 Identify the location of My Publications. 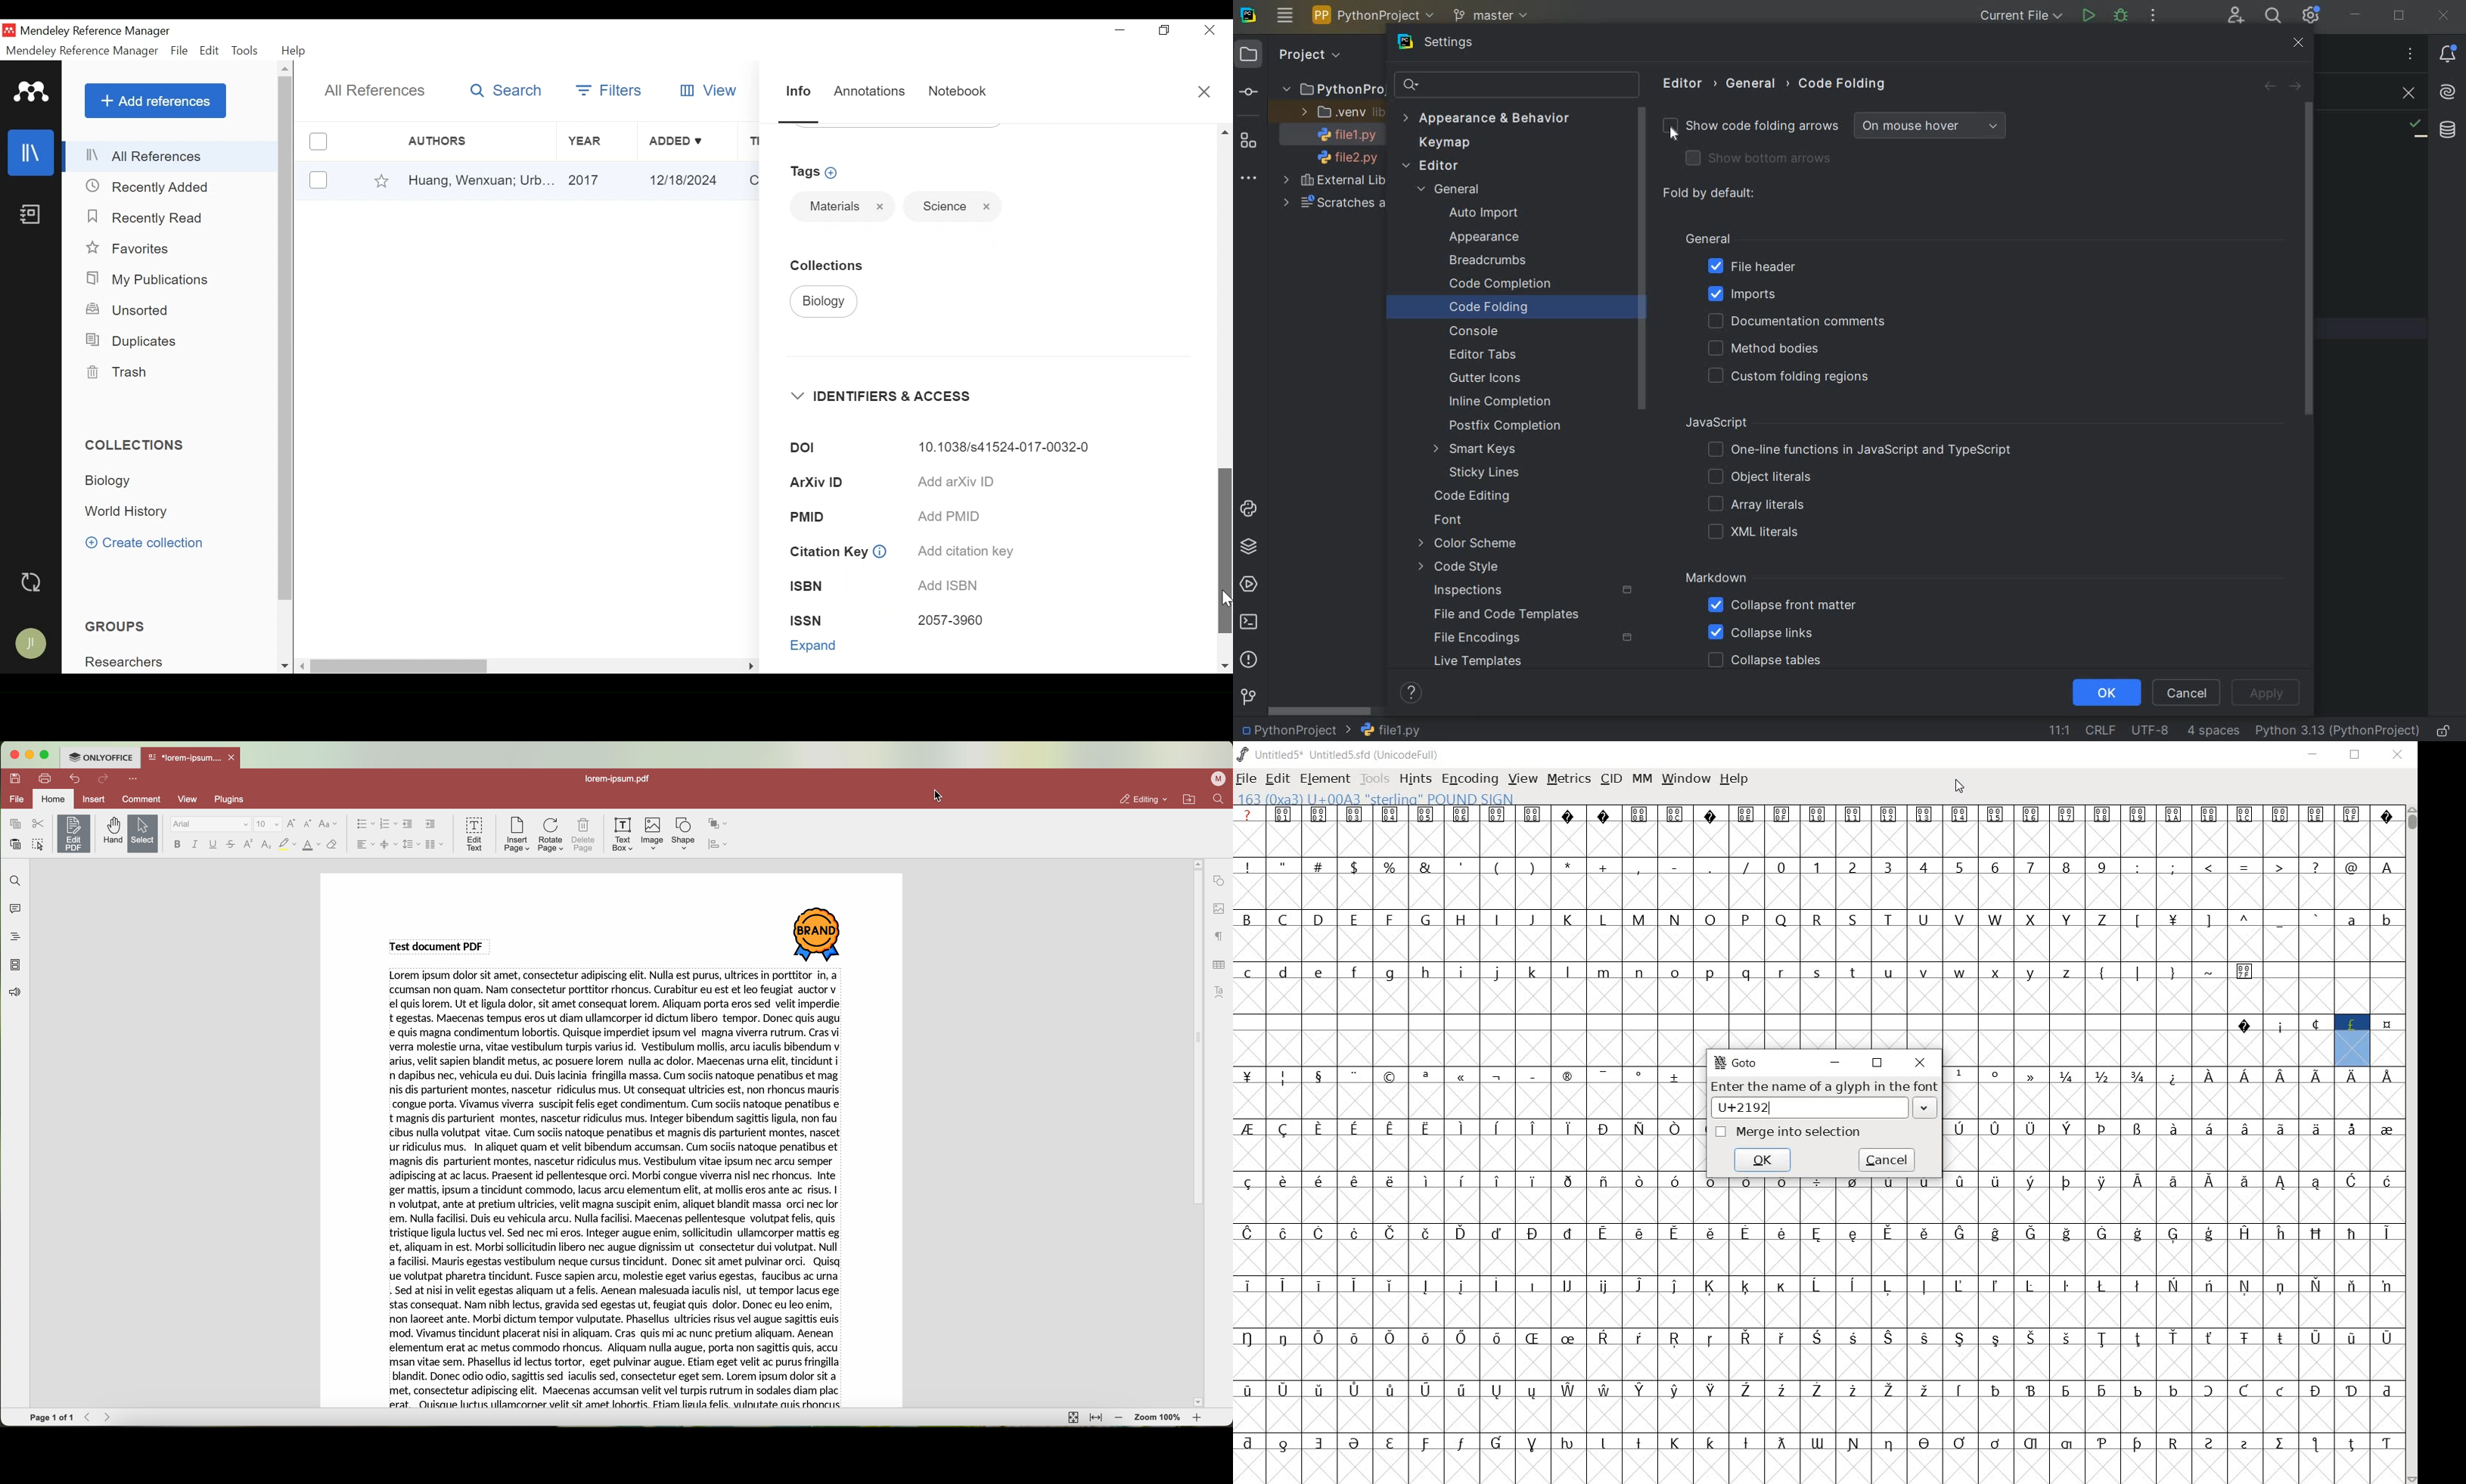
(157, 279).